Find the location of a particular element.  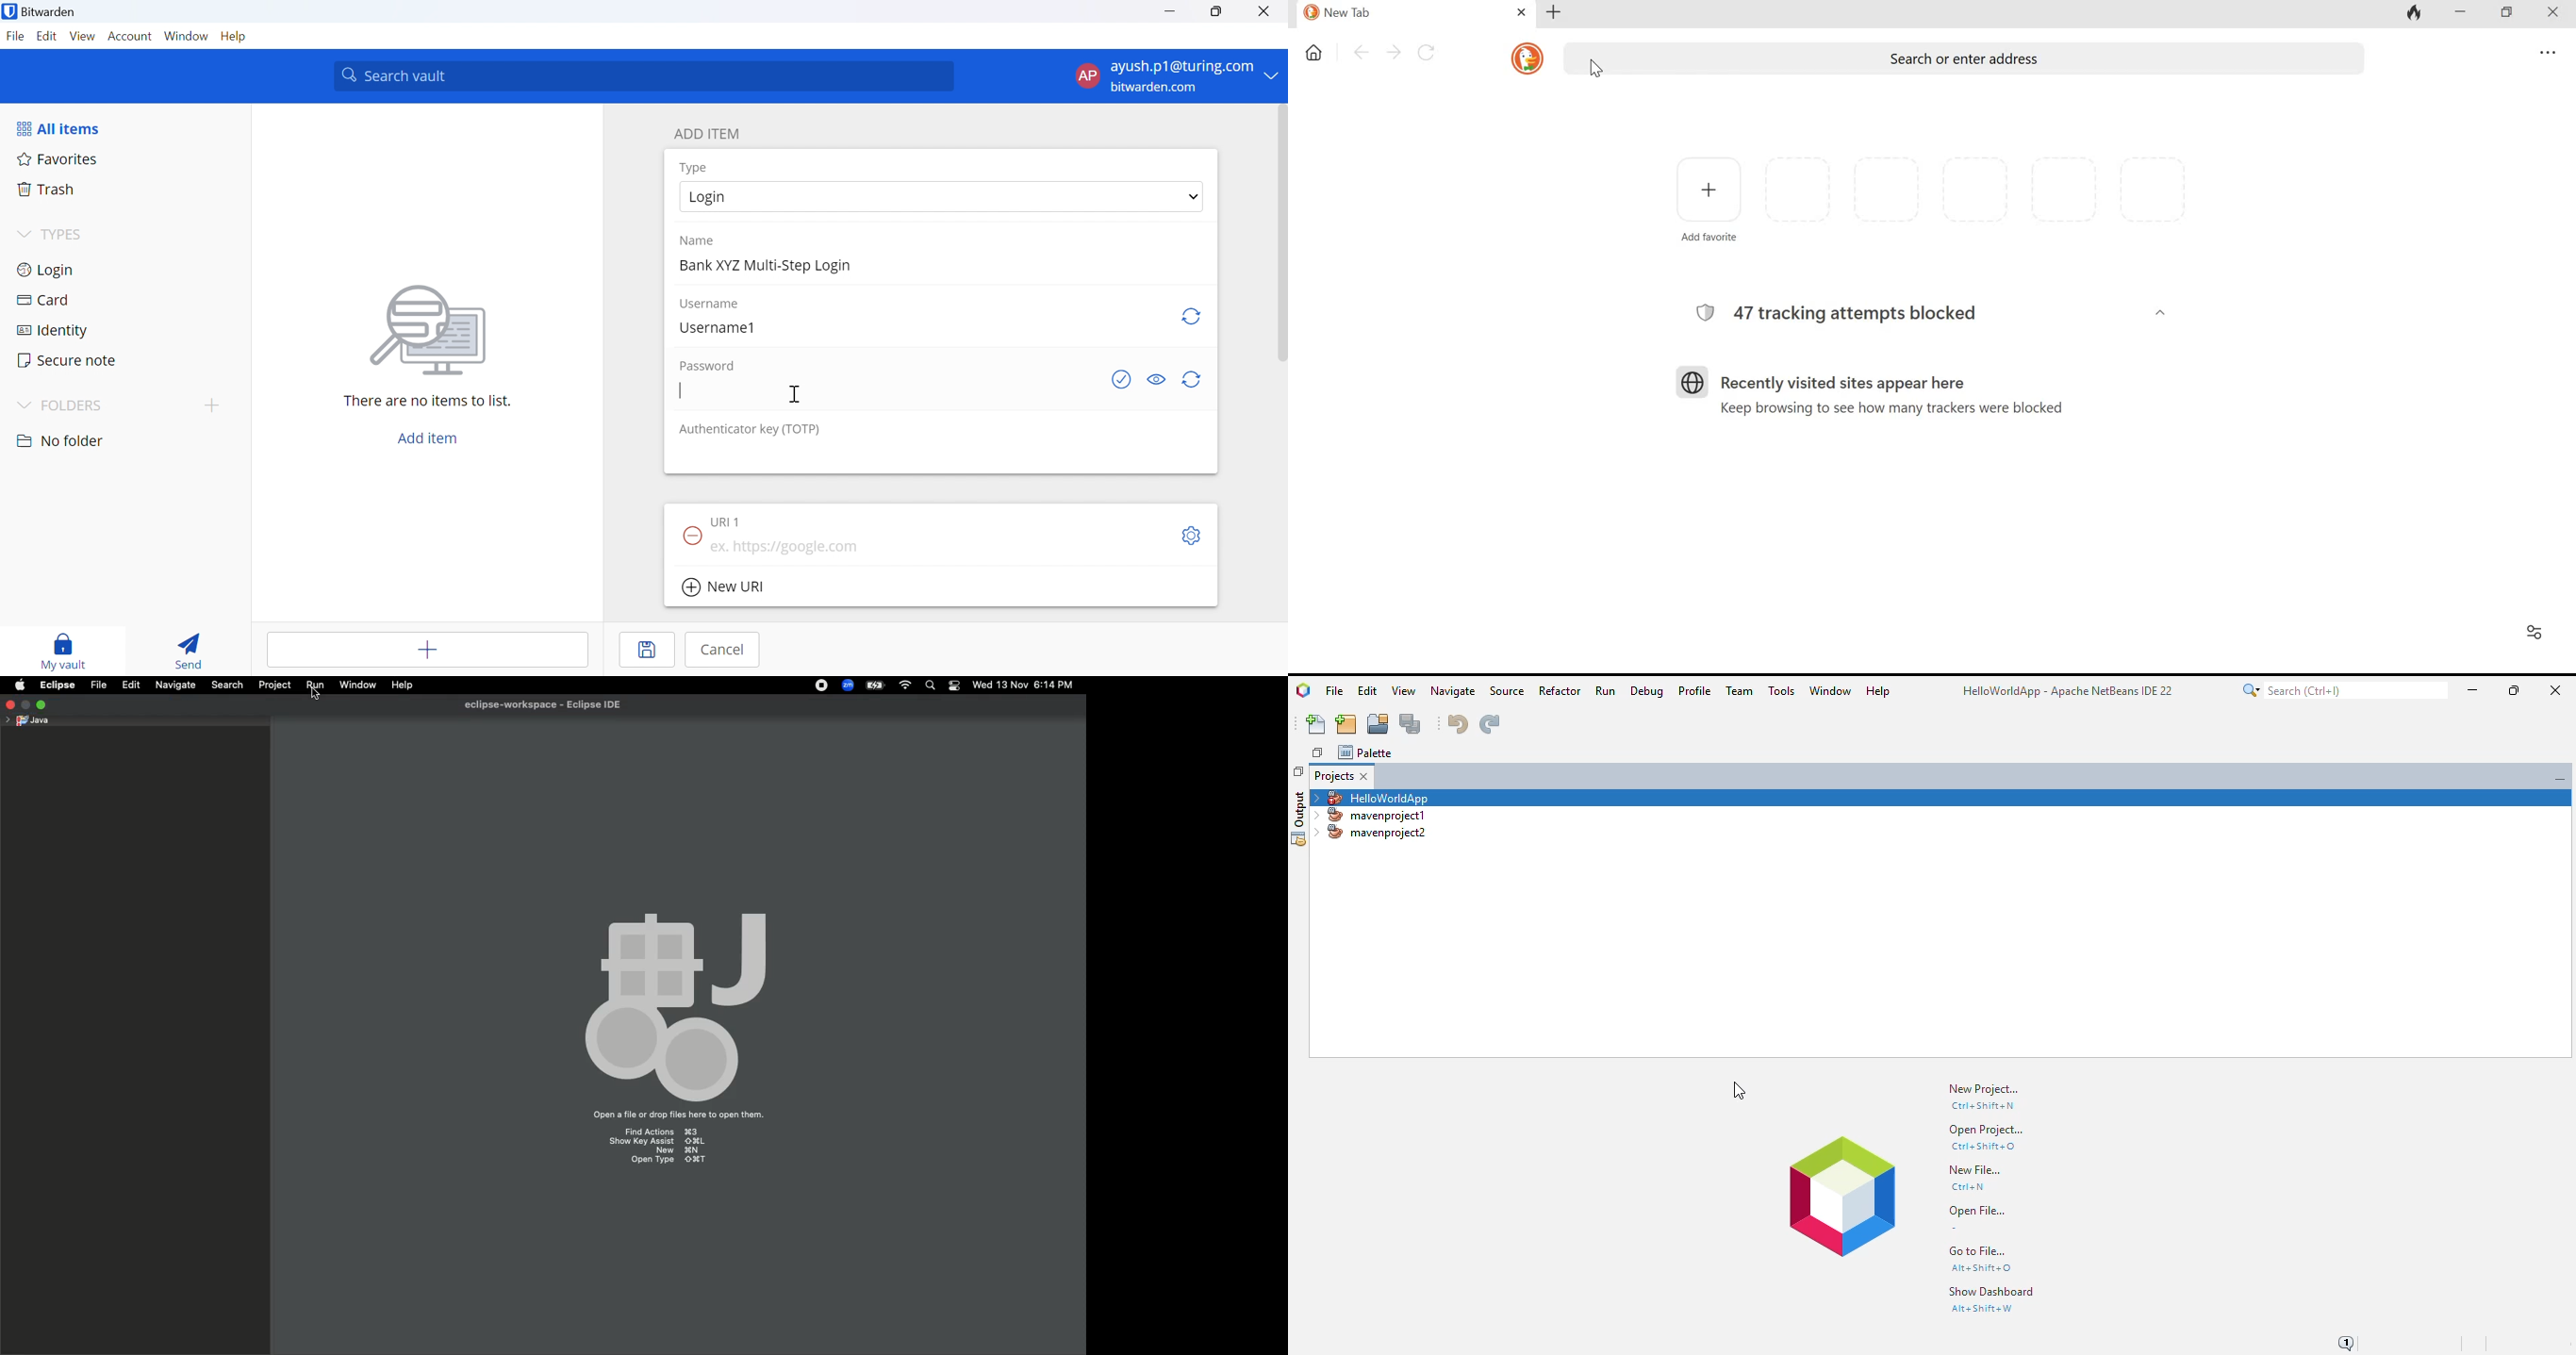

Go back one page is located at coordinates (1358, 54).